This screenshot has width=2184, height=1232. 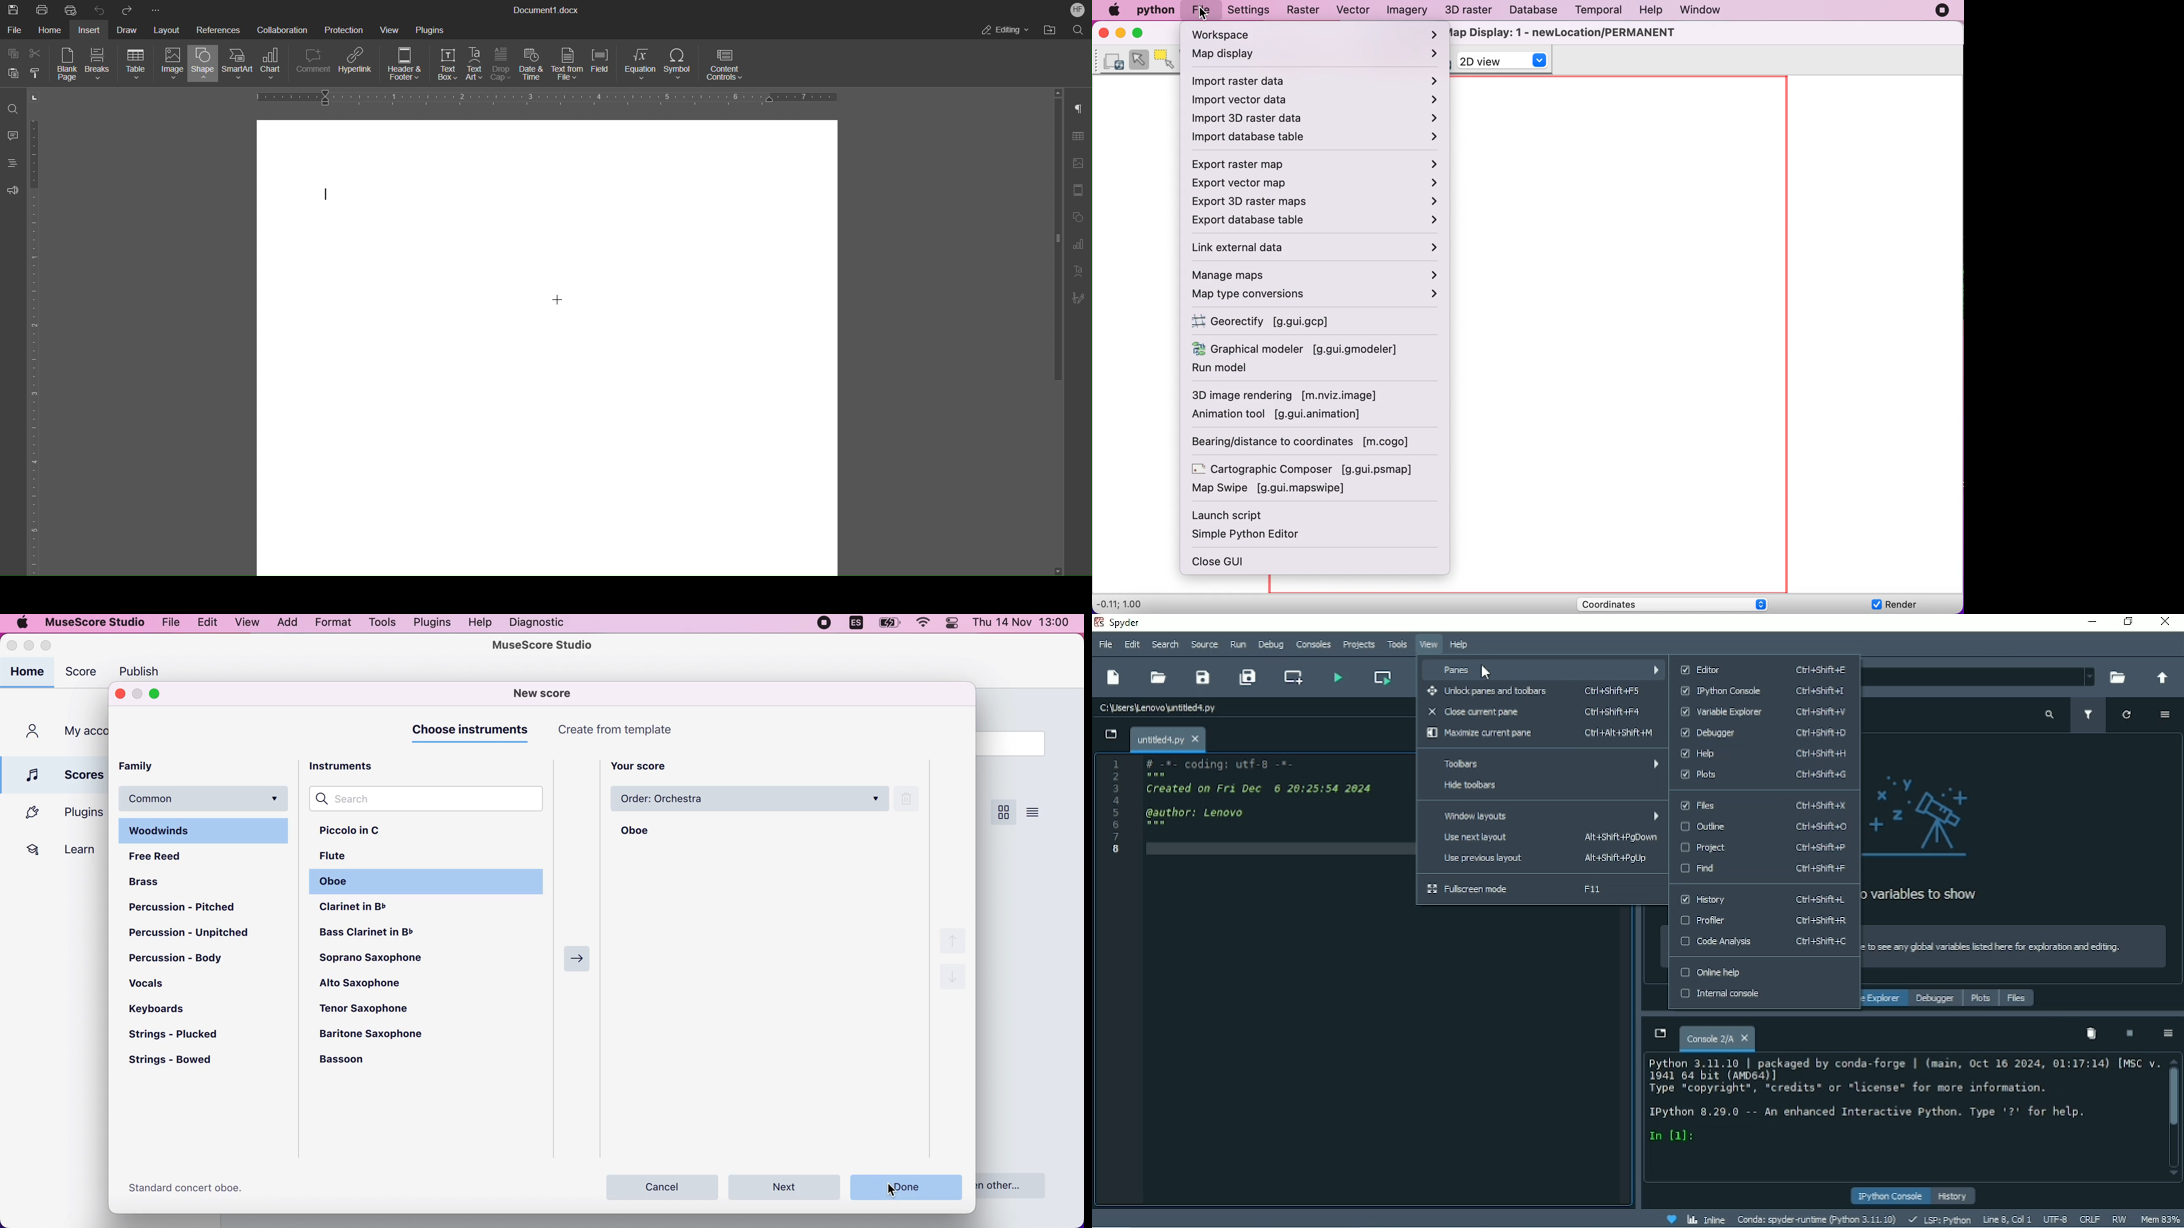 What do you see at coordinates (1769, 826) in the screenshot?
I see `Outline` at bounding box center [1769, 826].